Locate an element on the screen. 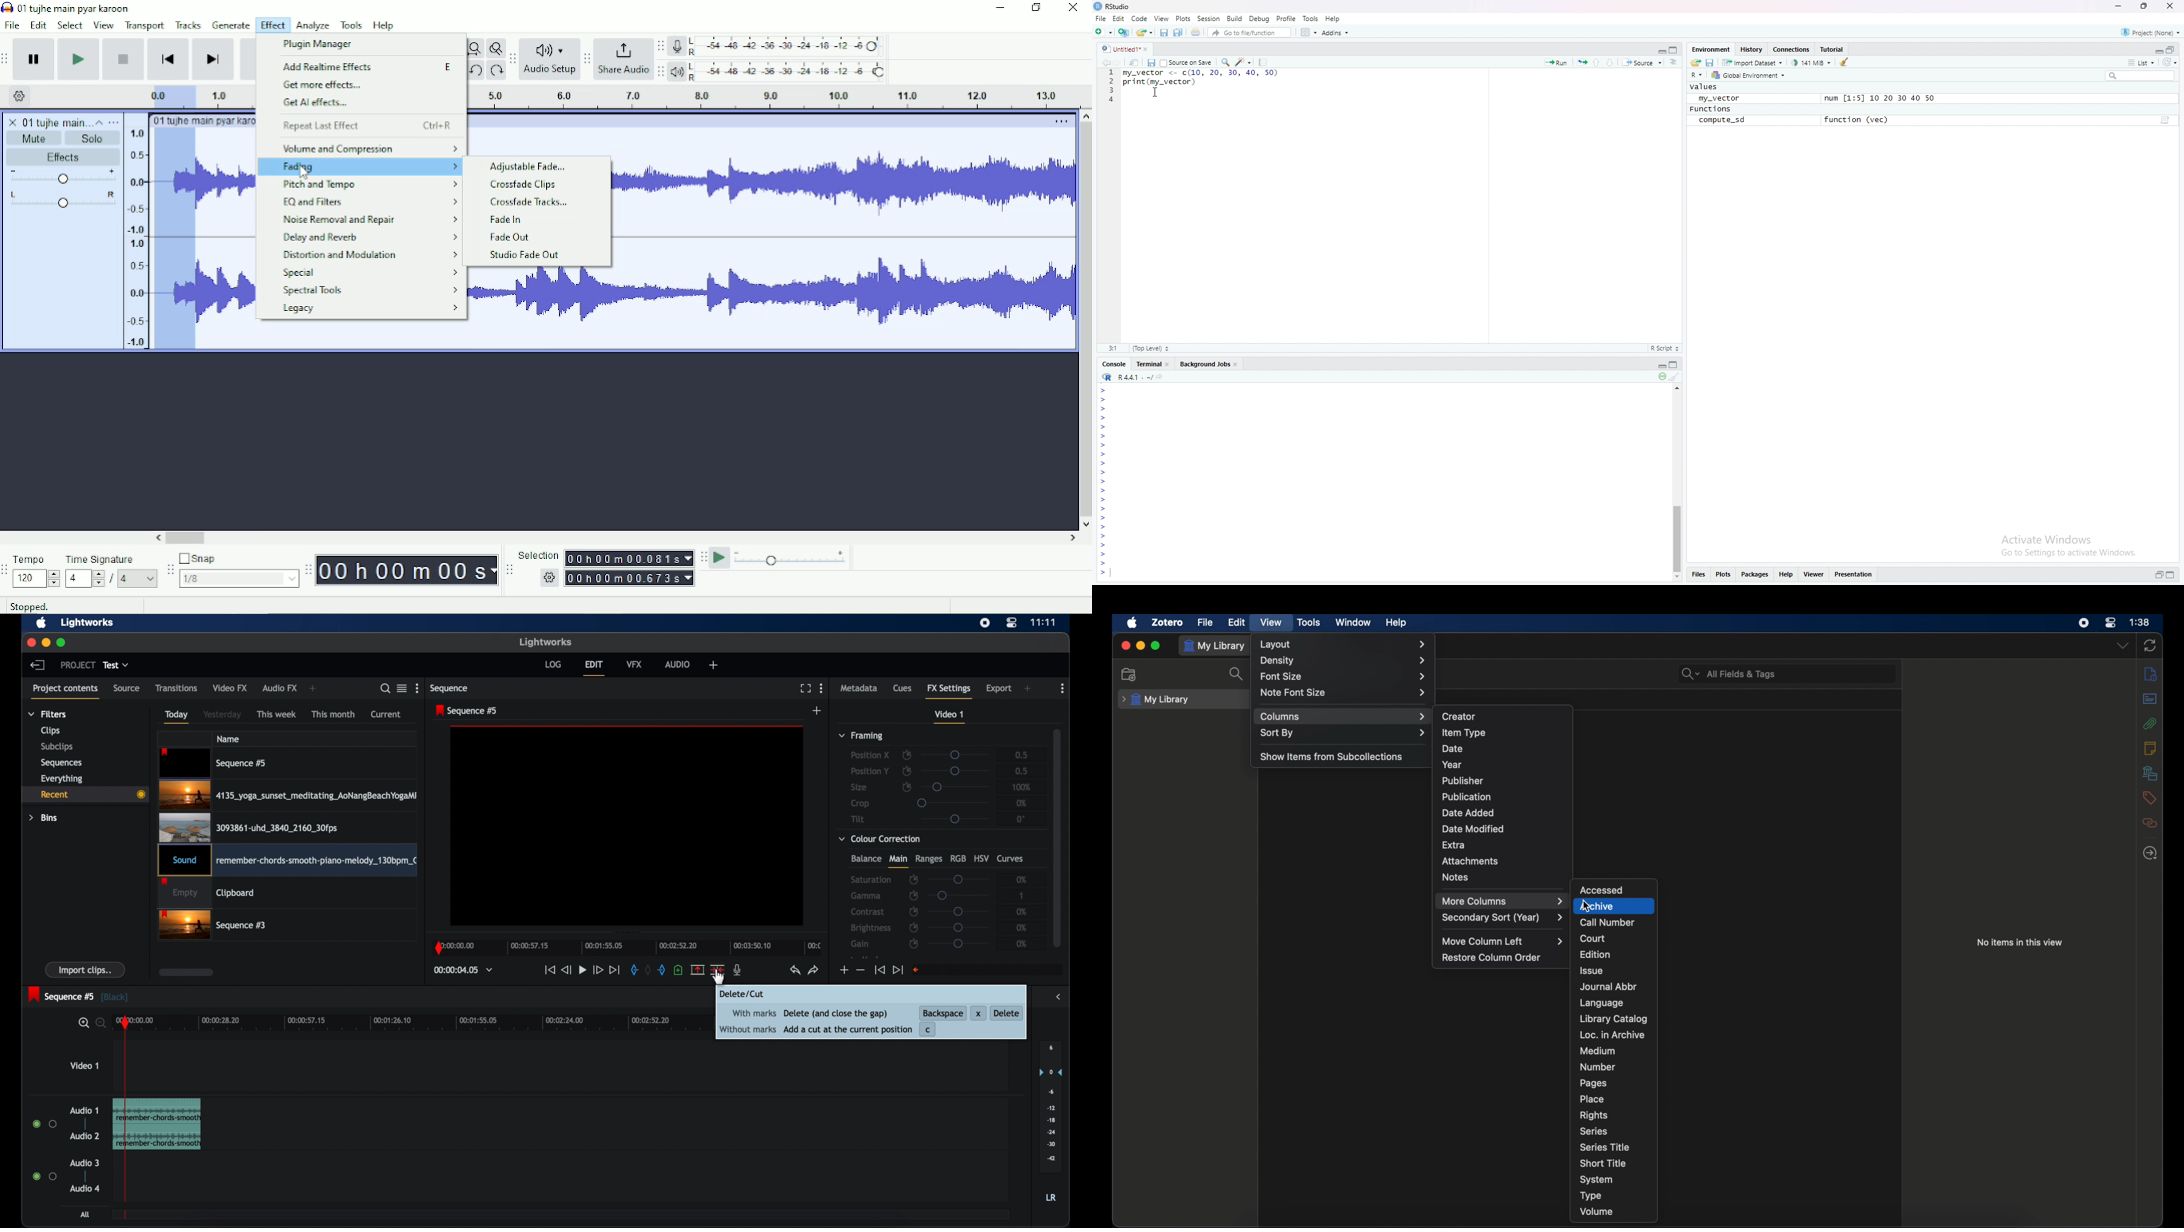  Prompt cursor is located at coordinates (1103, 546).